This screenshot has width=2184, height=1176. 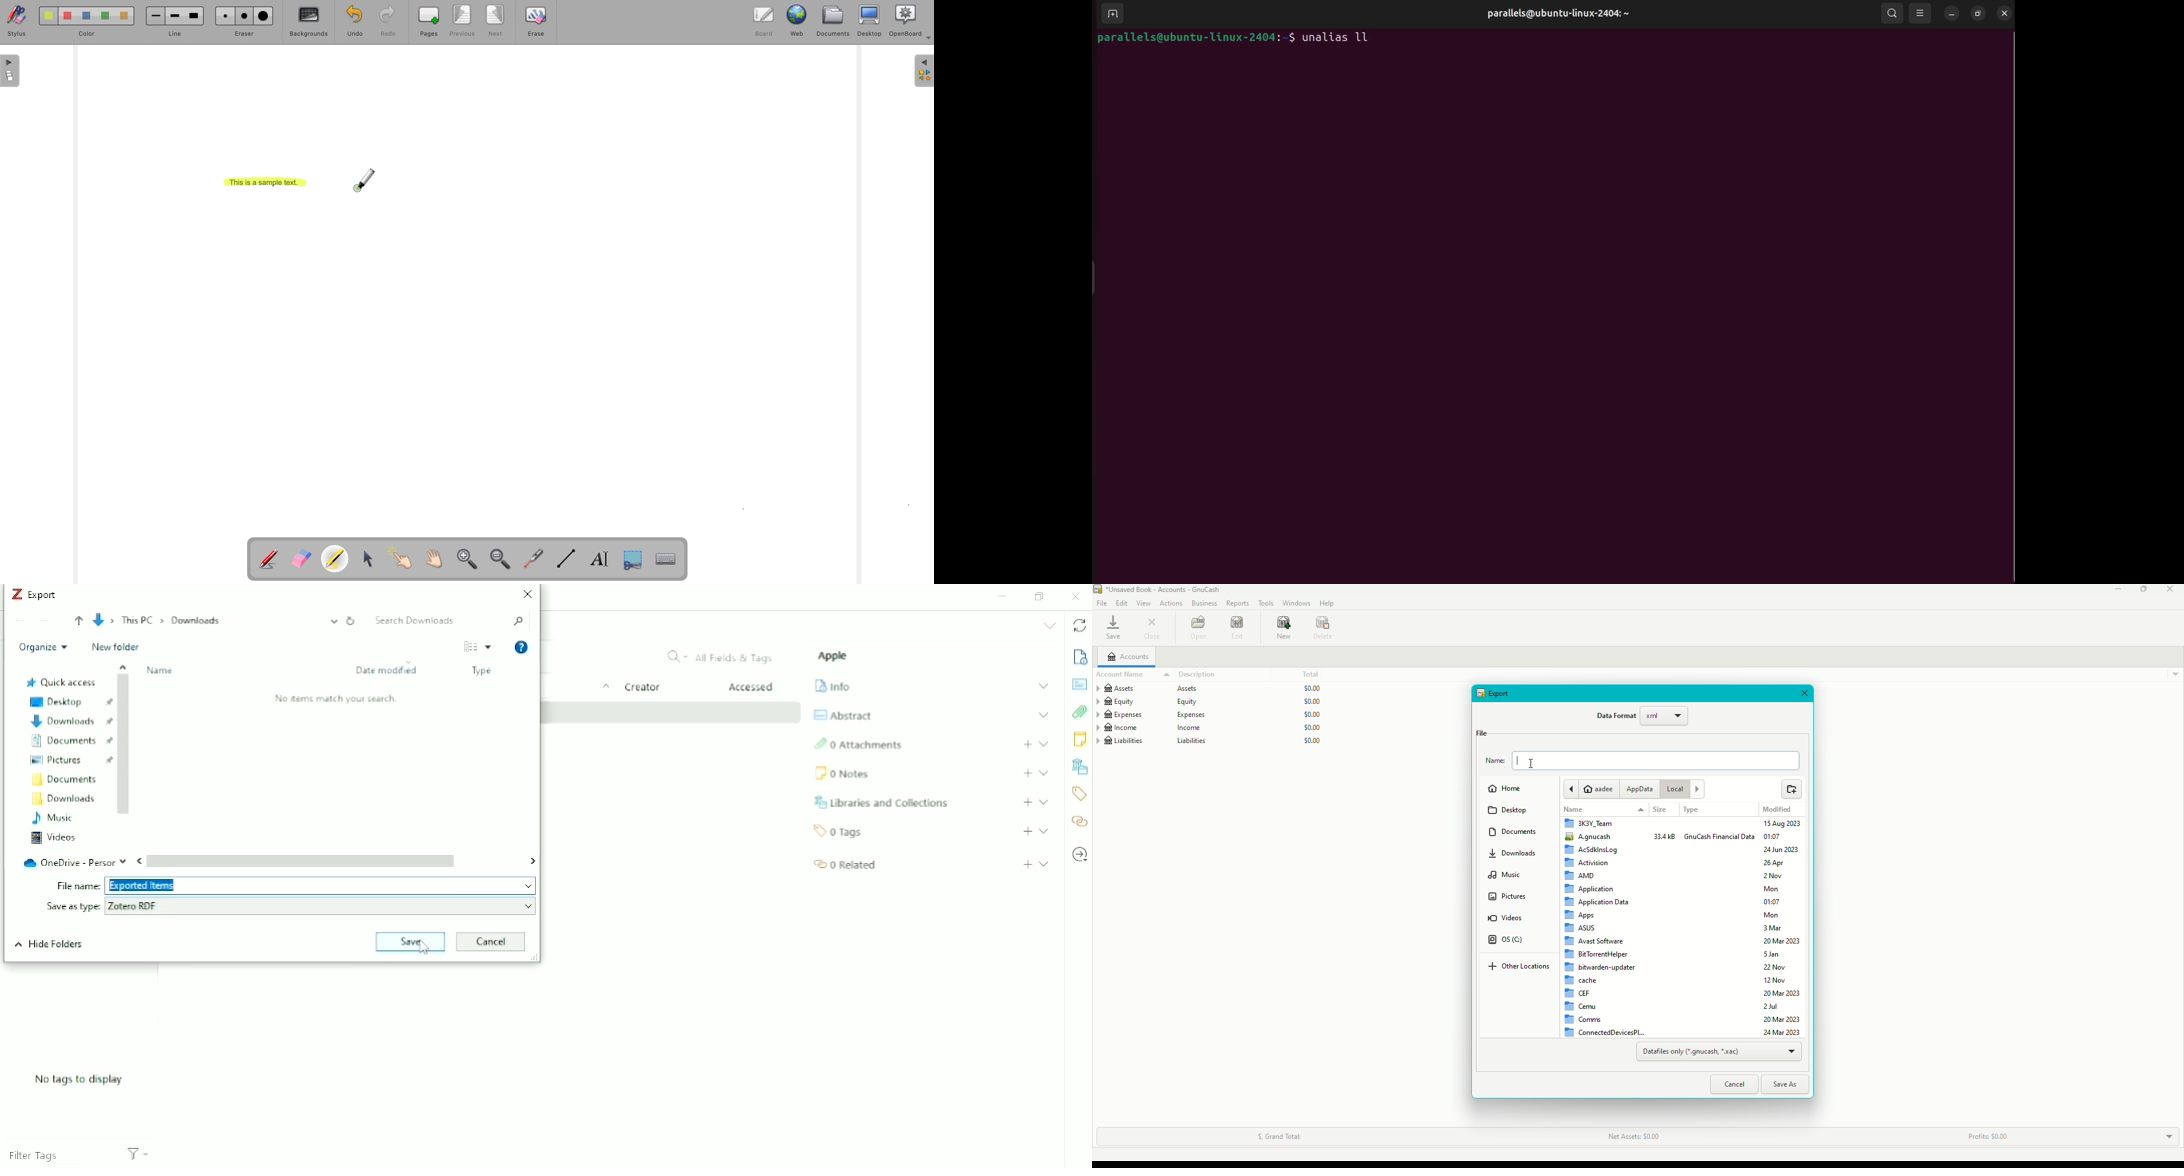 What do you see at coordinates (840, 832) in the screenshot?
I see `Tags` at bounding box center [840, 832].